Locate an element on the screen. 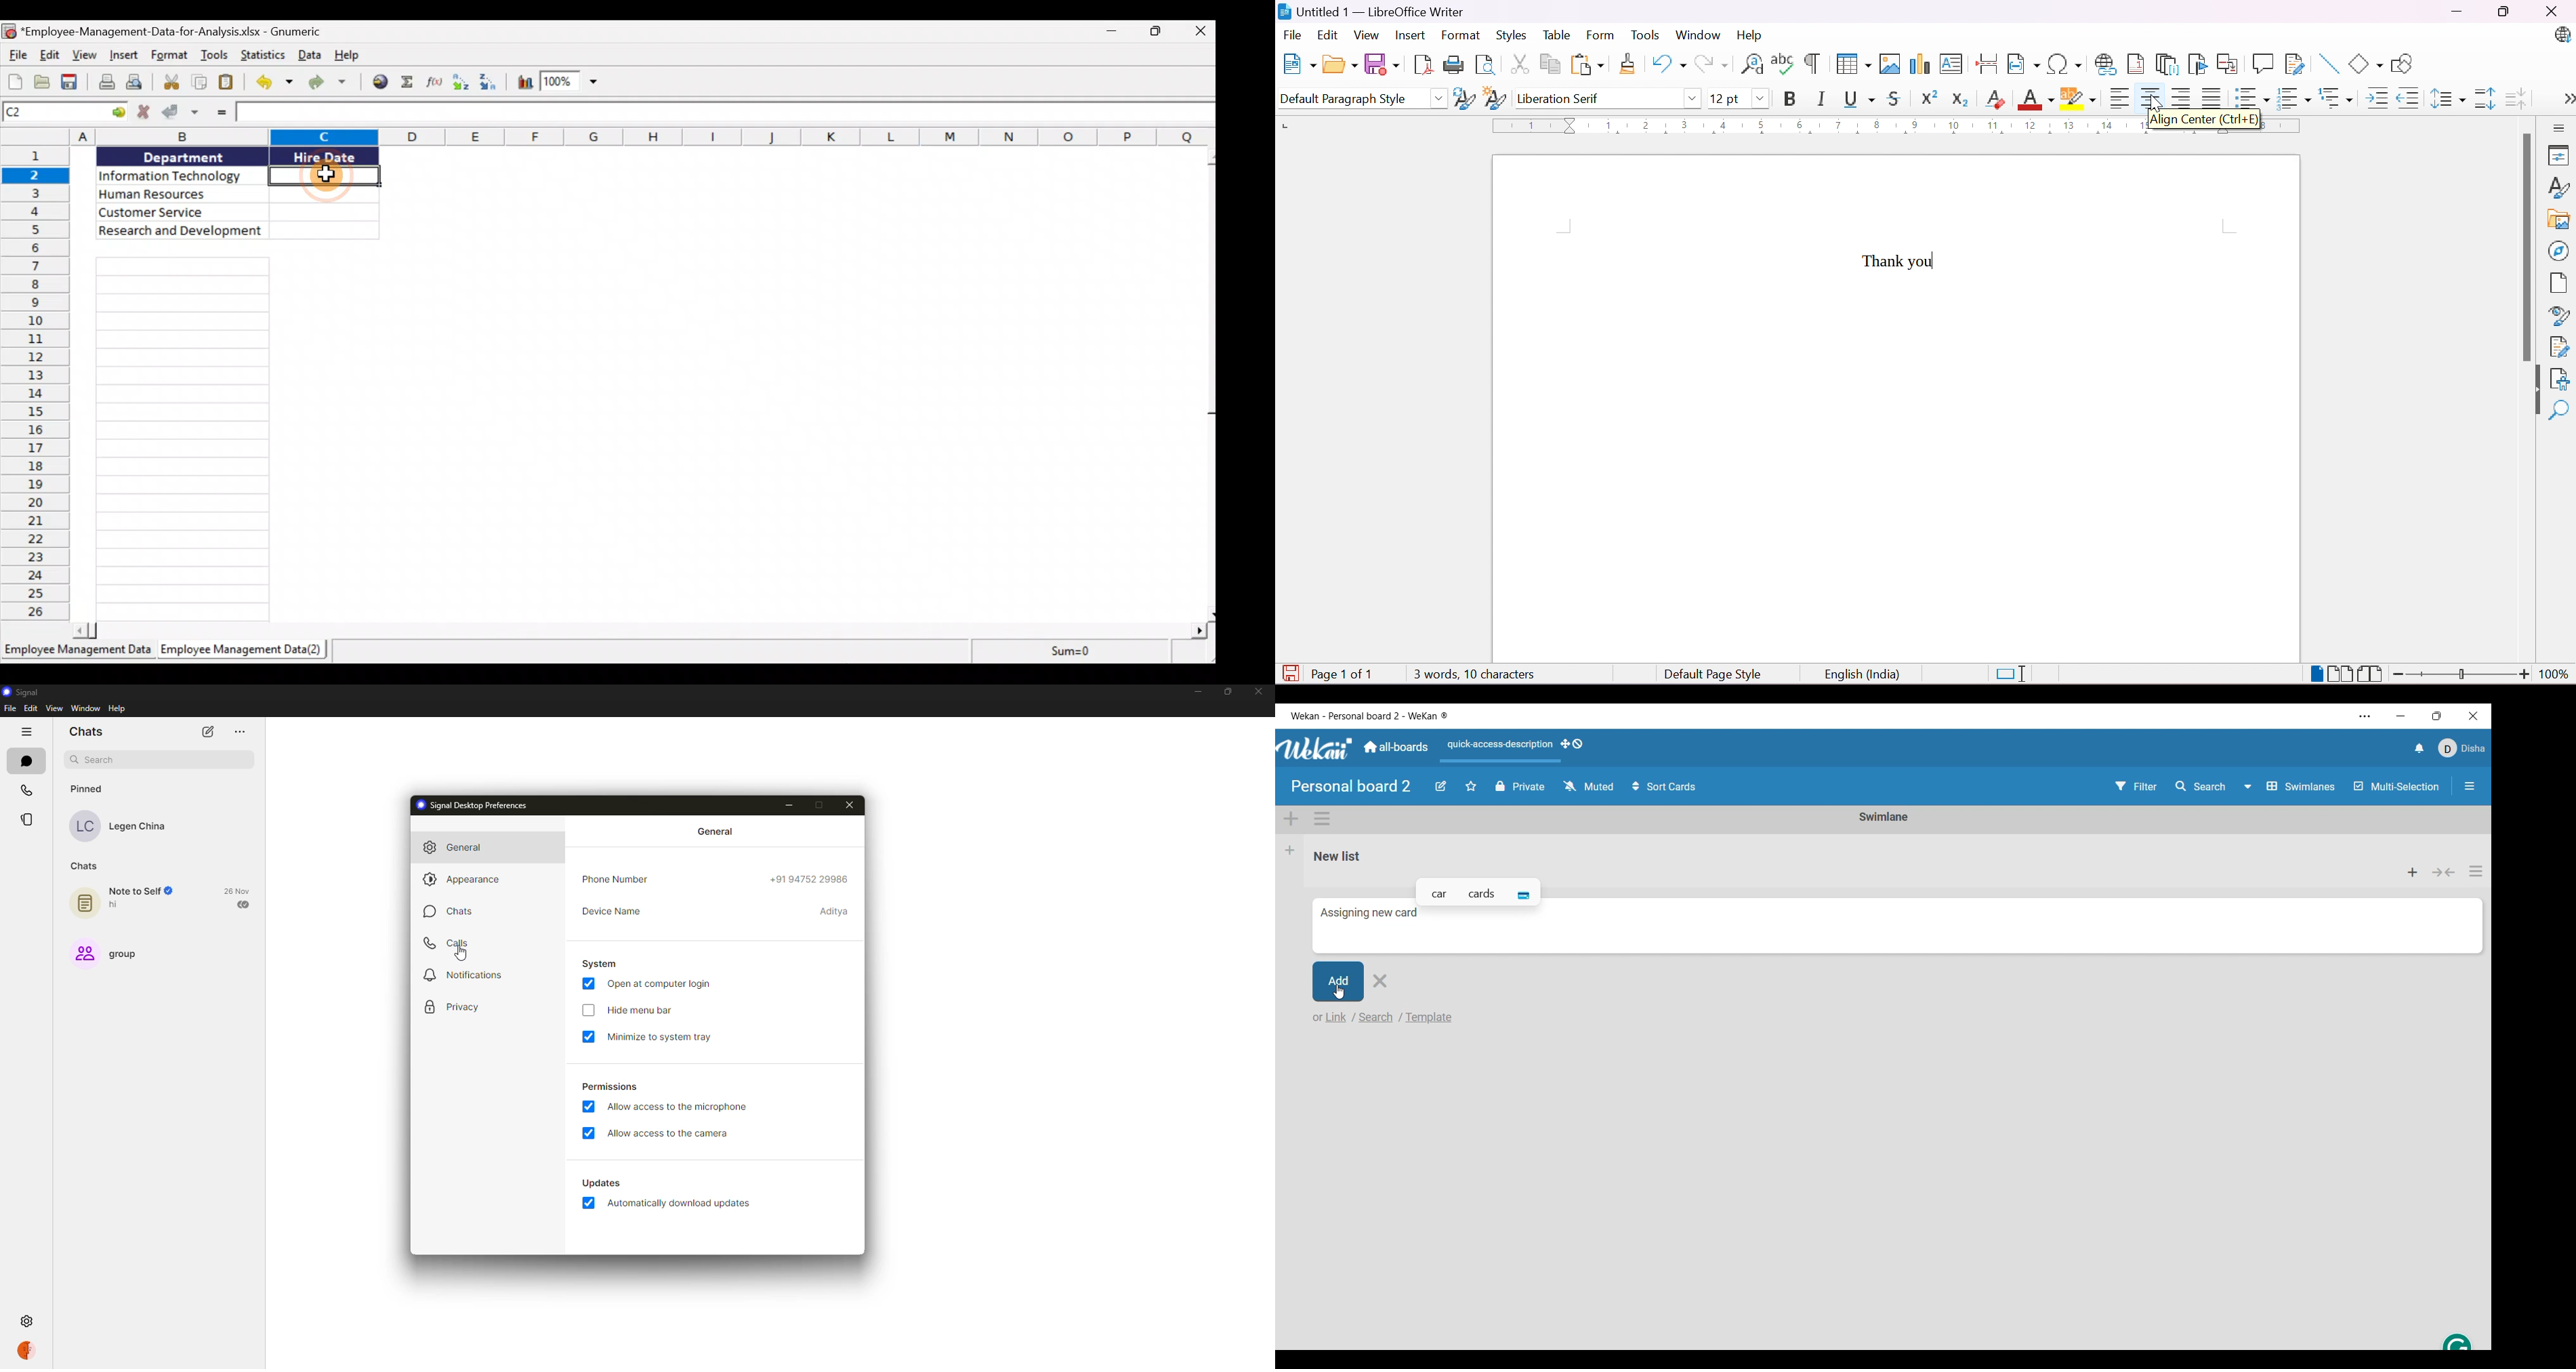  Quick access description is located at coordinates (1498, 750).